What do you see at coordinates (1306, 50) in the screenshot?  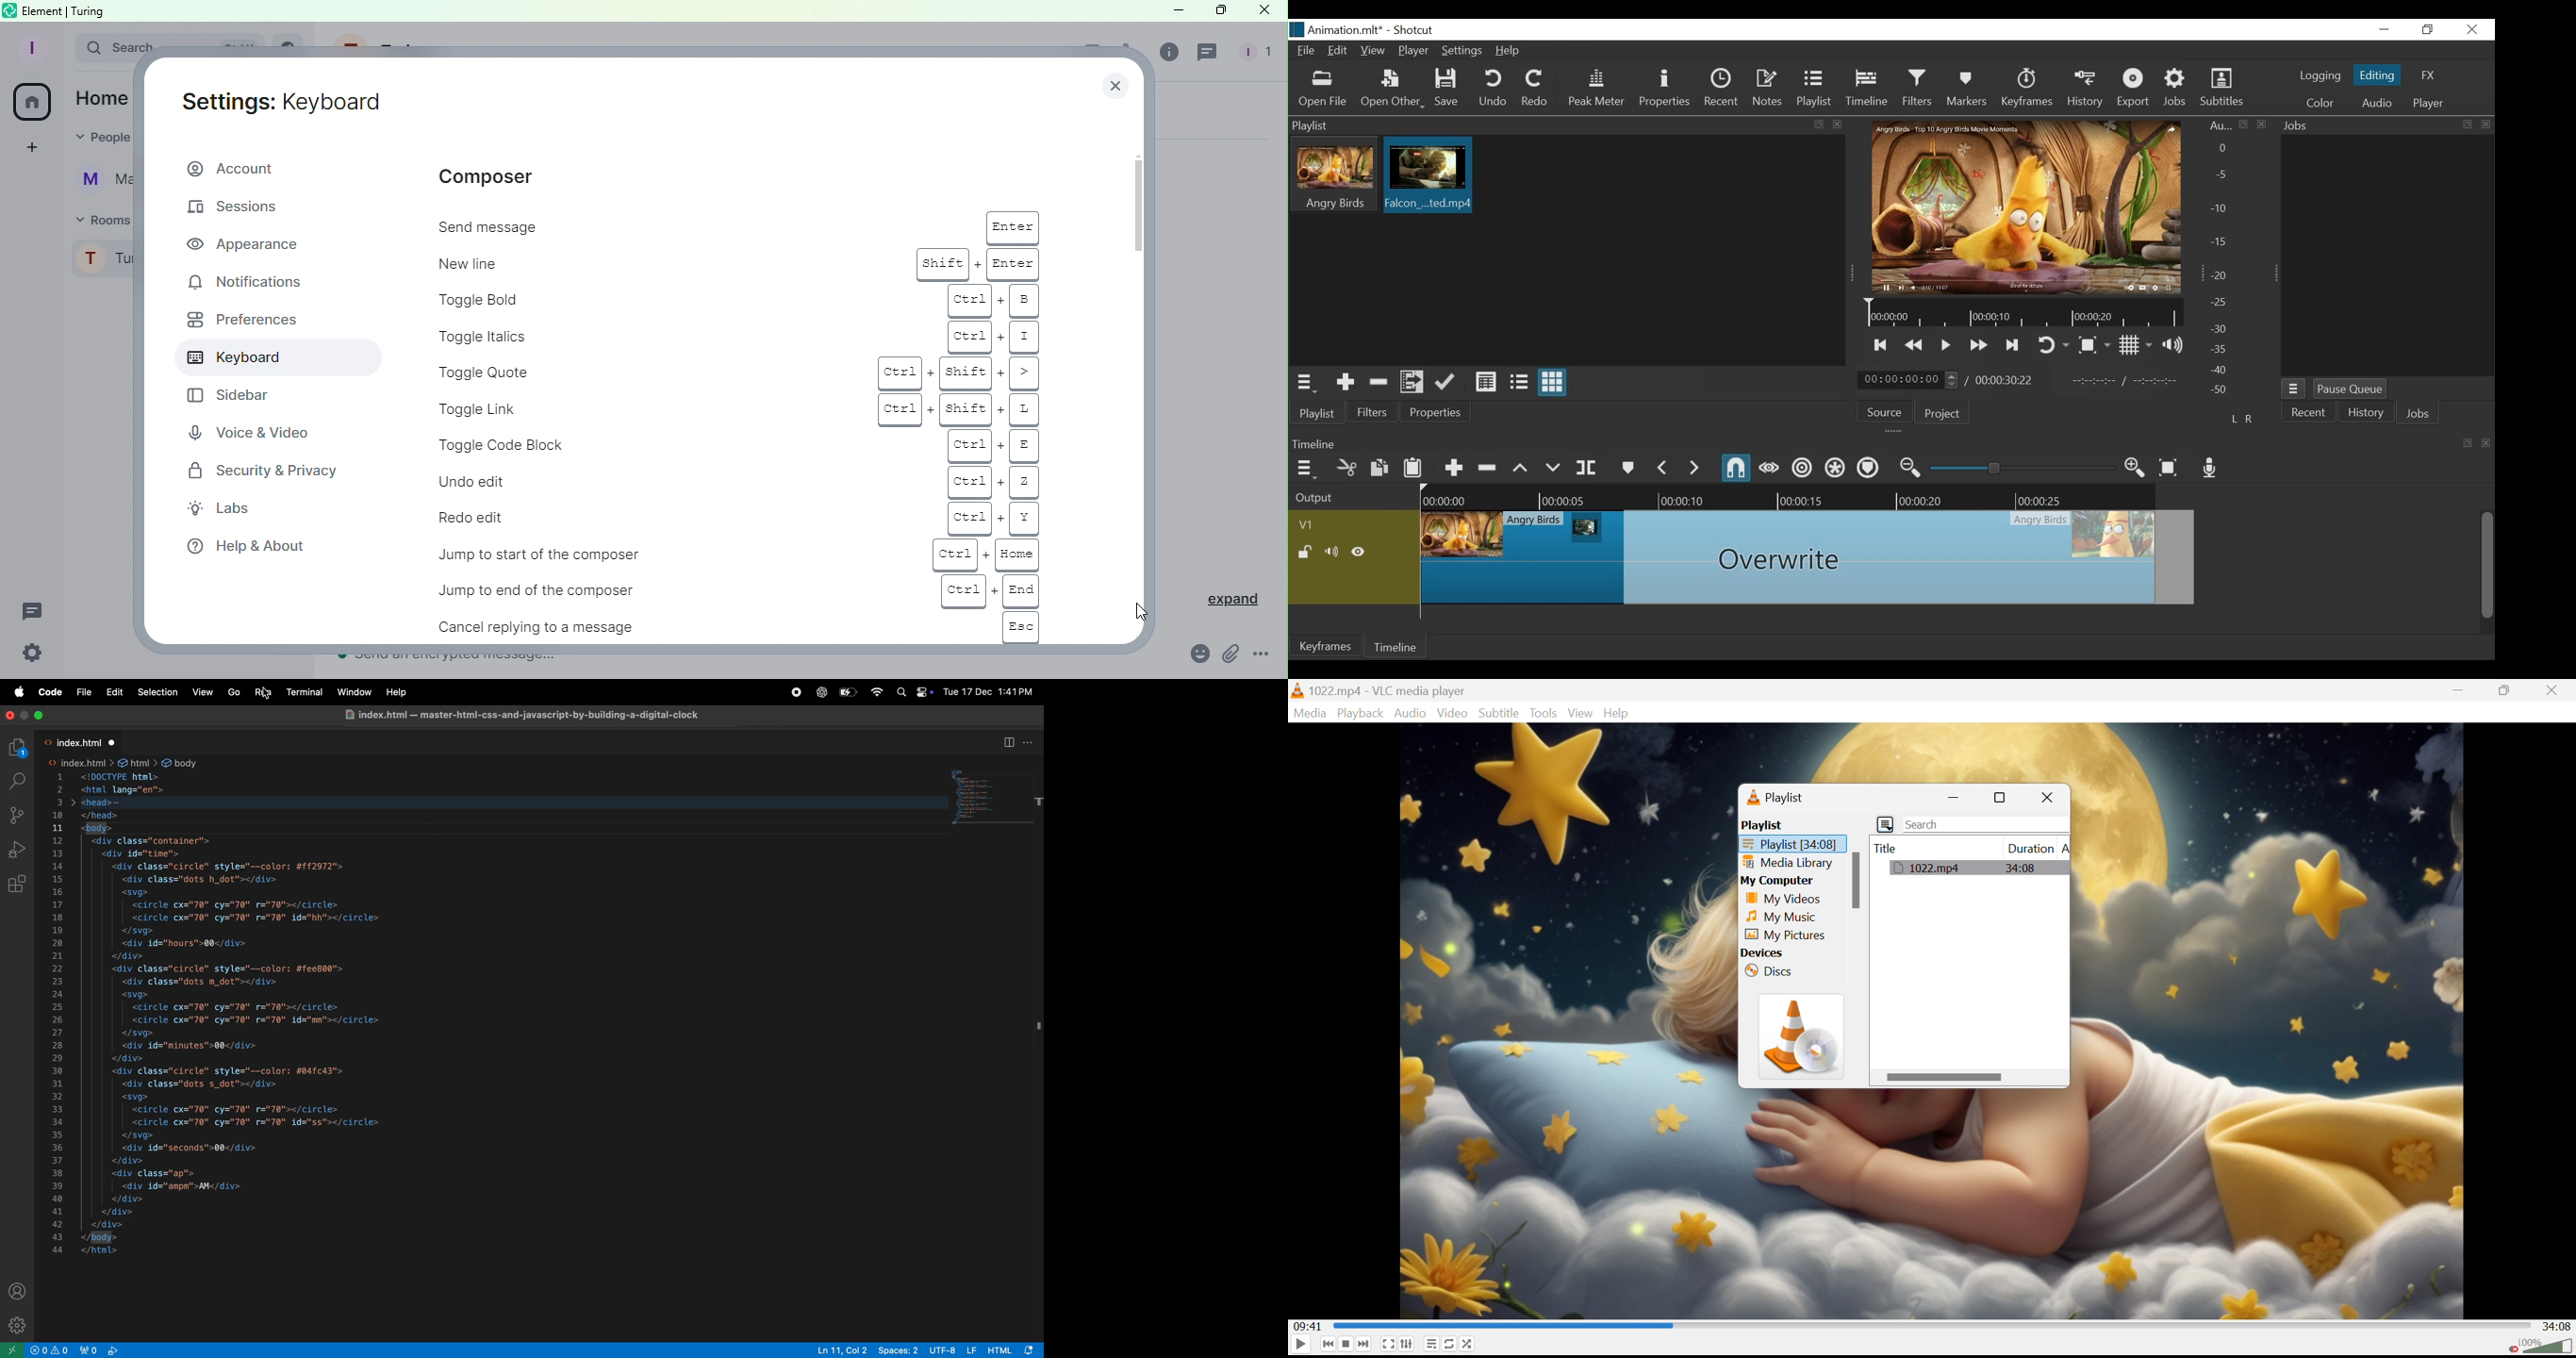 I see `File` at bounding box center [1306, 50].